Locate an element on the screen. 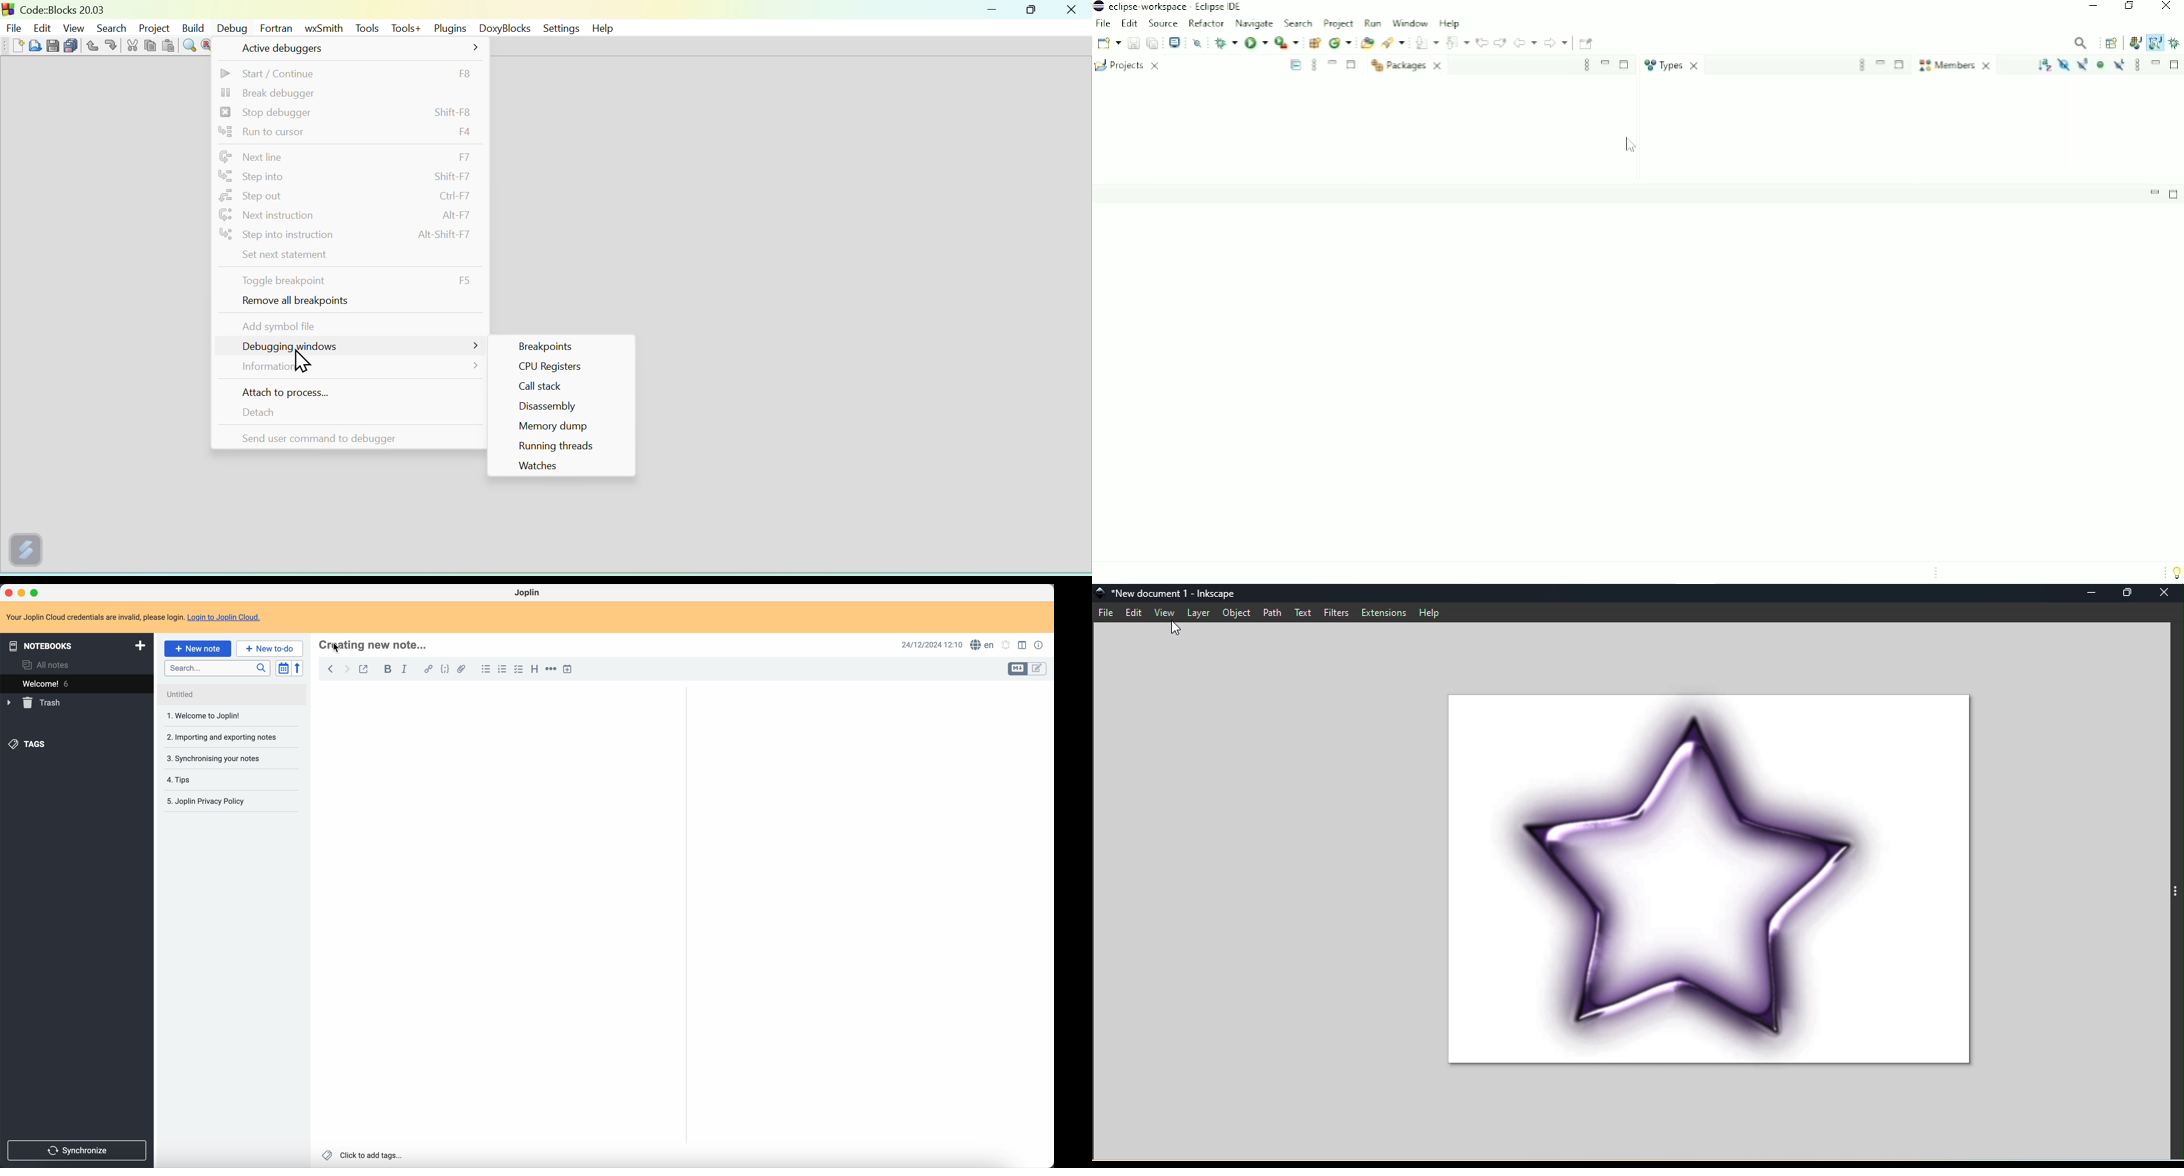 This screenshot has width=2184, height=1176. open file from folder is located at coordinates (34, 47).